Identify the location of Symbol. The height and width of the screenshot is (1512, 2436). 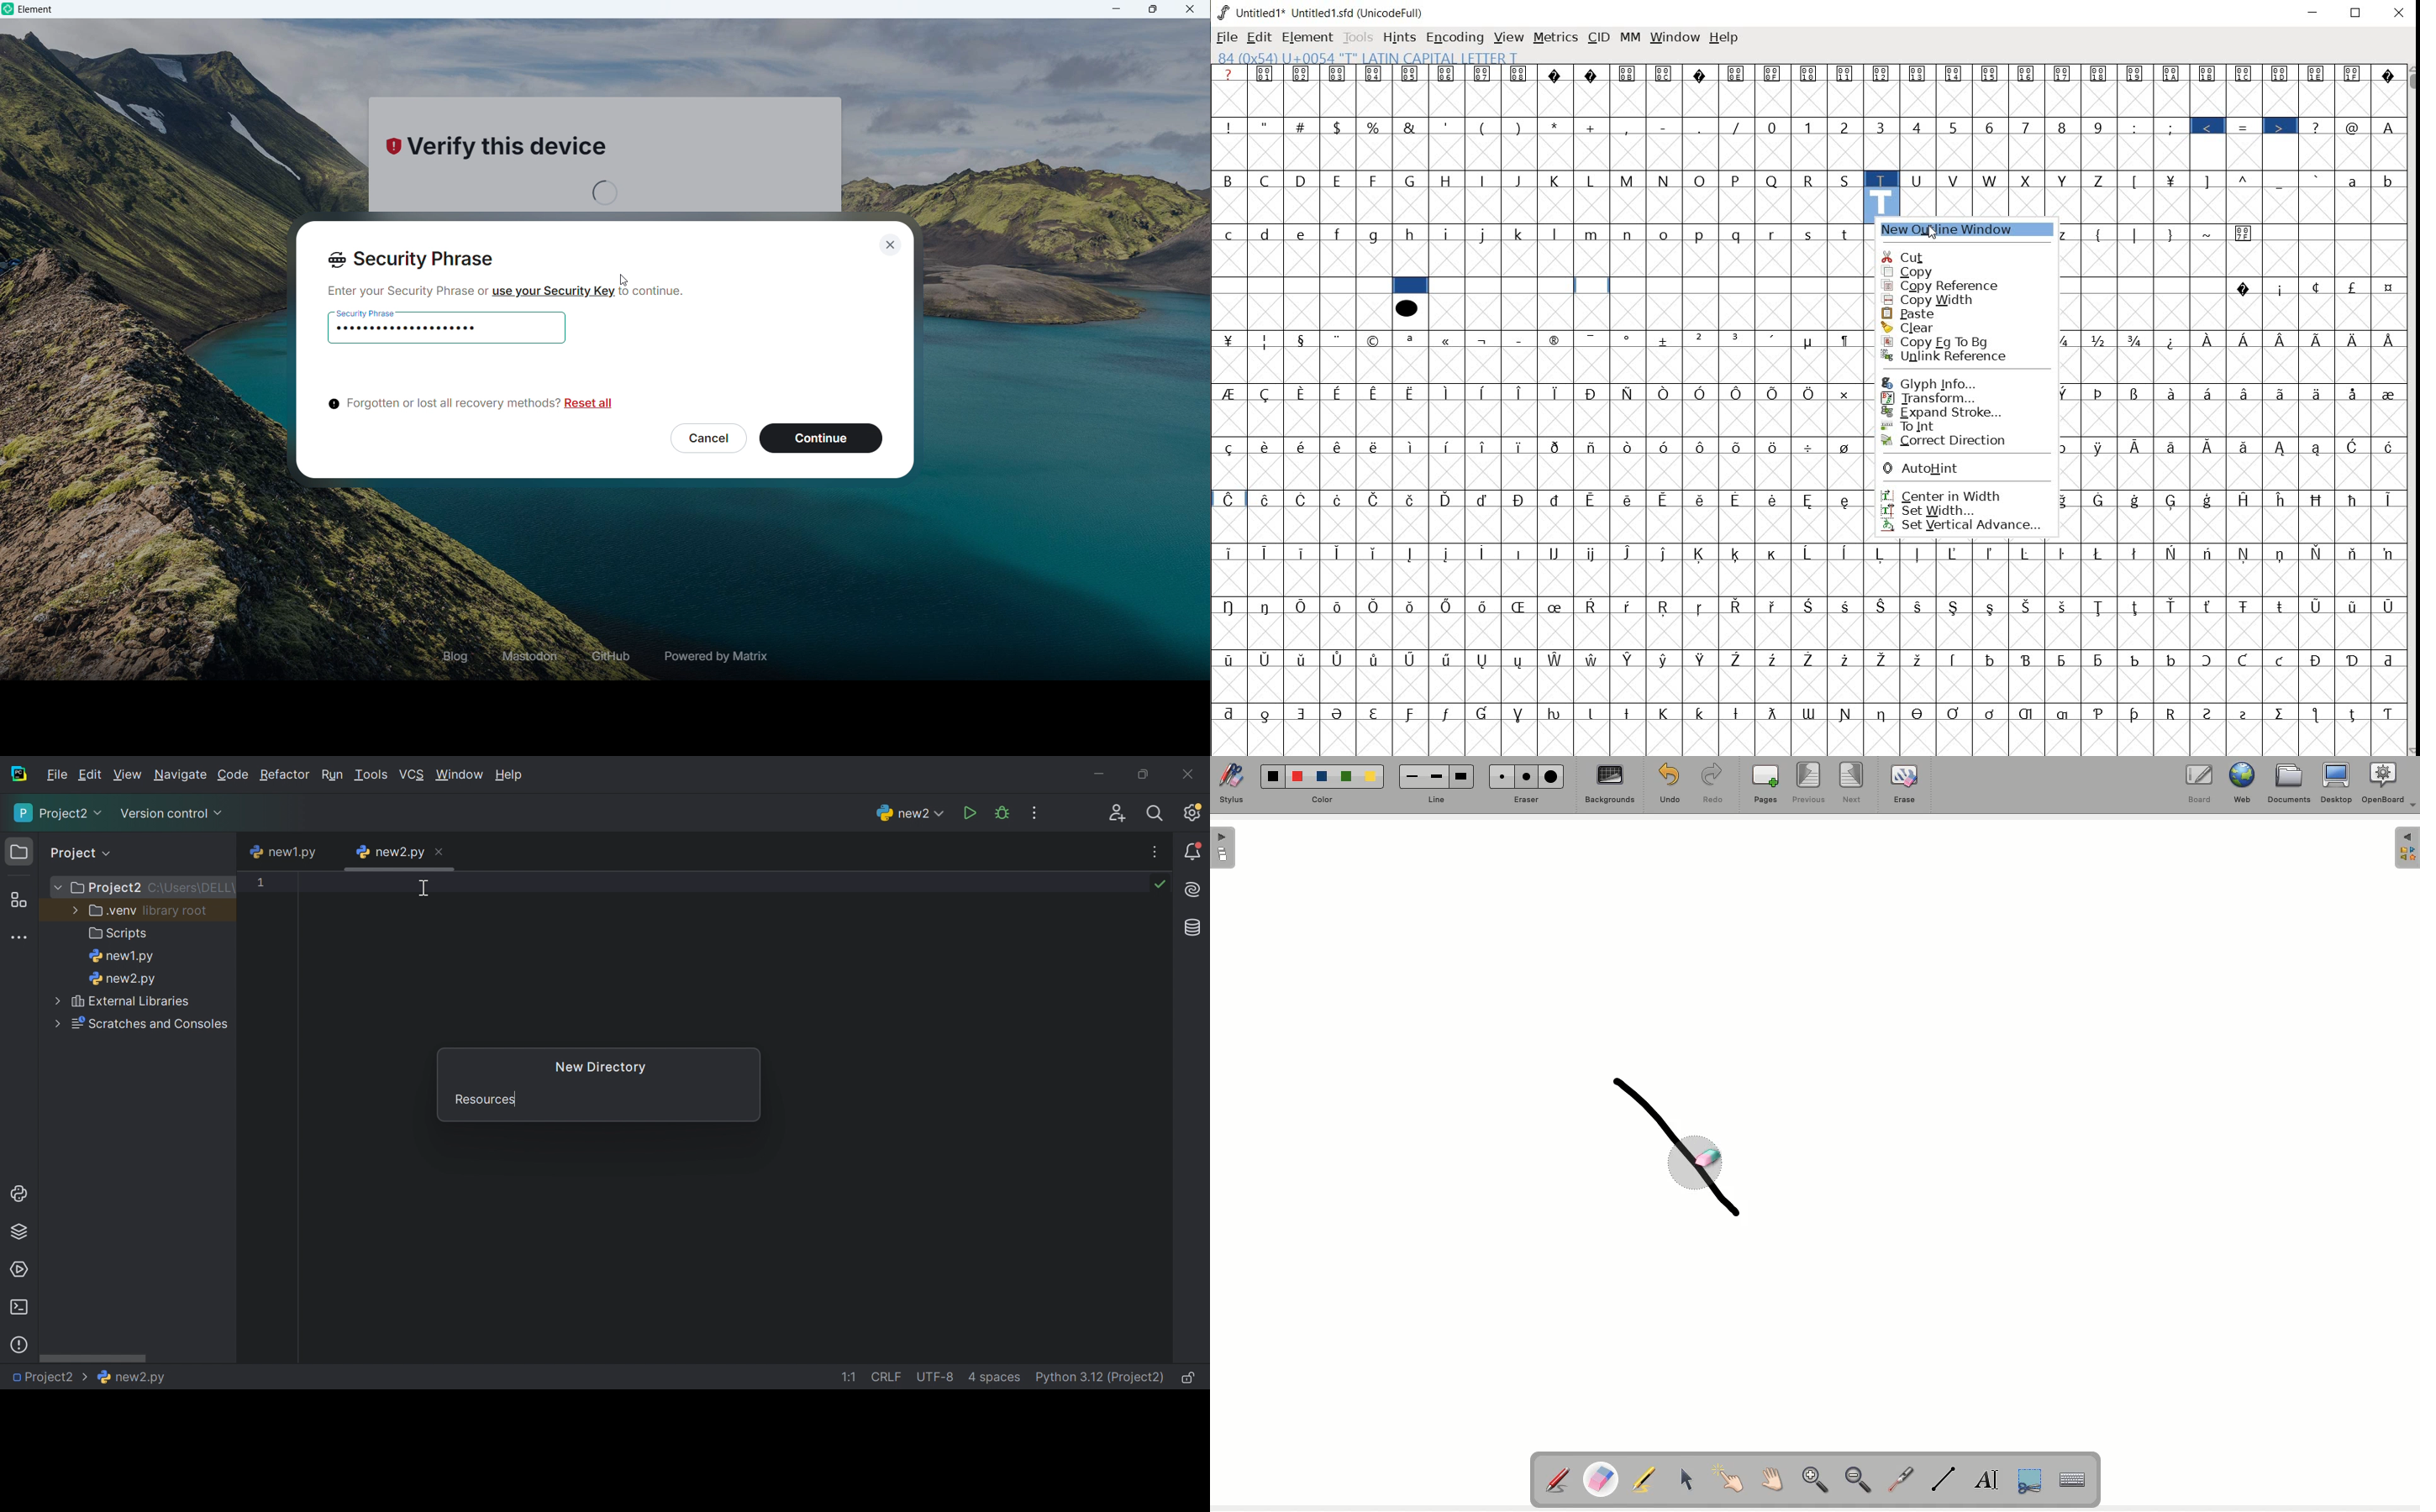
(1445, 713).